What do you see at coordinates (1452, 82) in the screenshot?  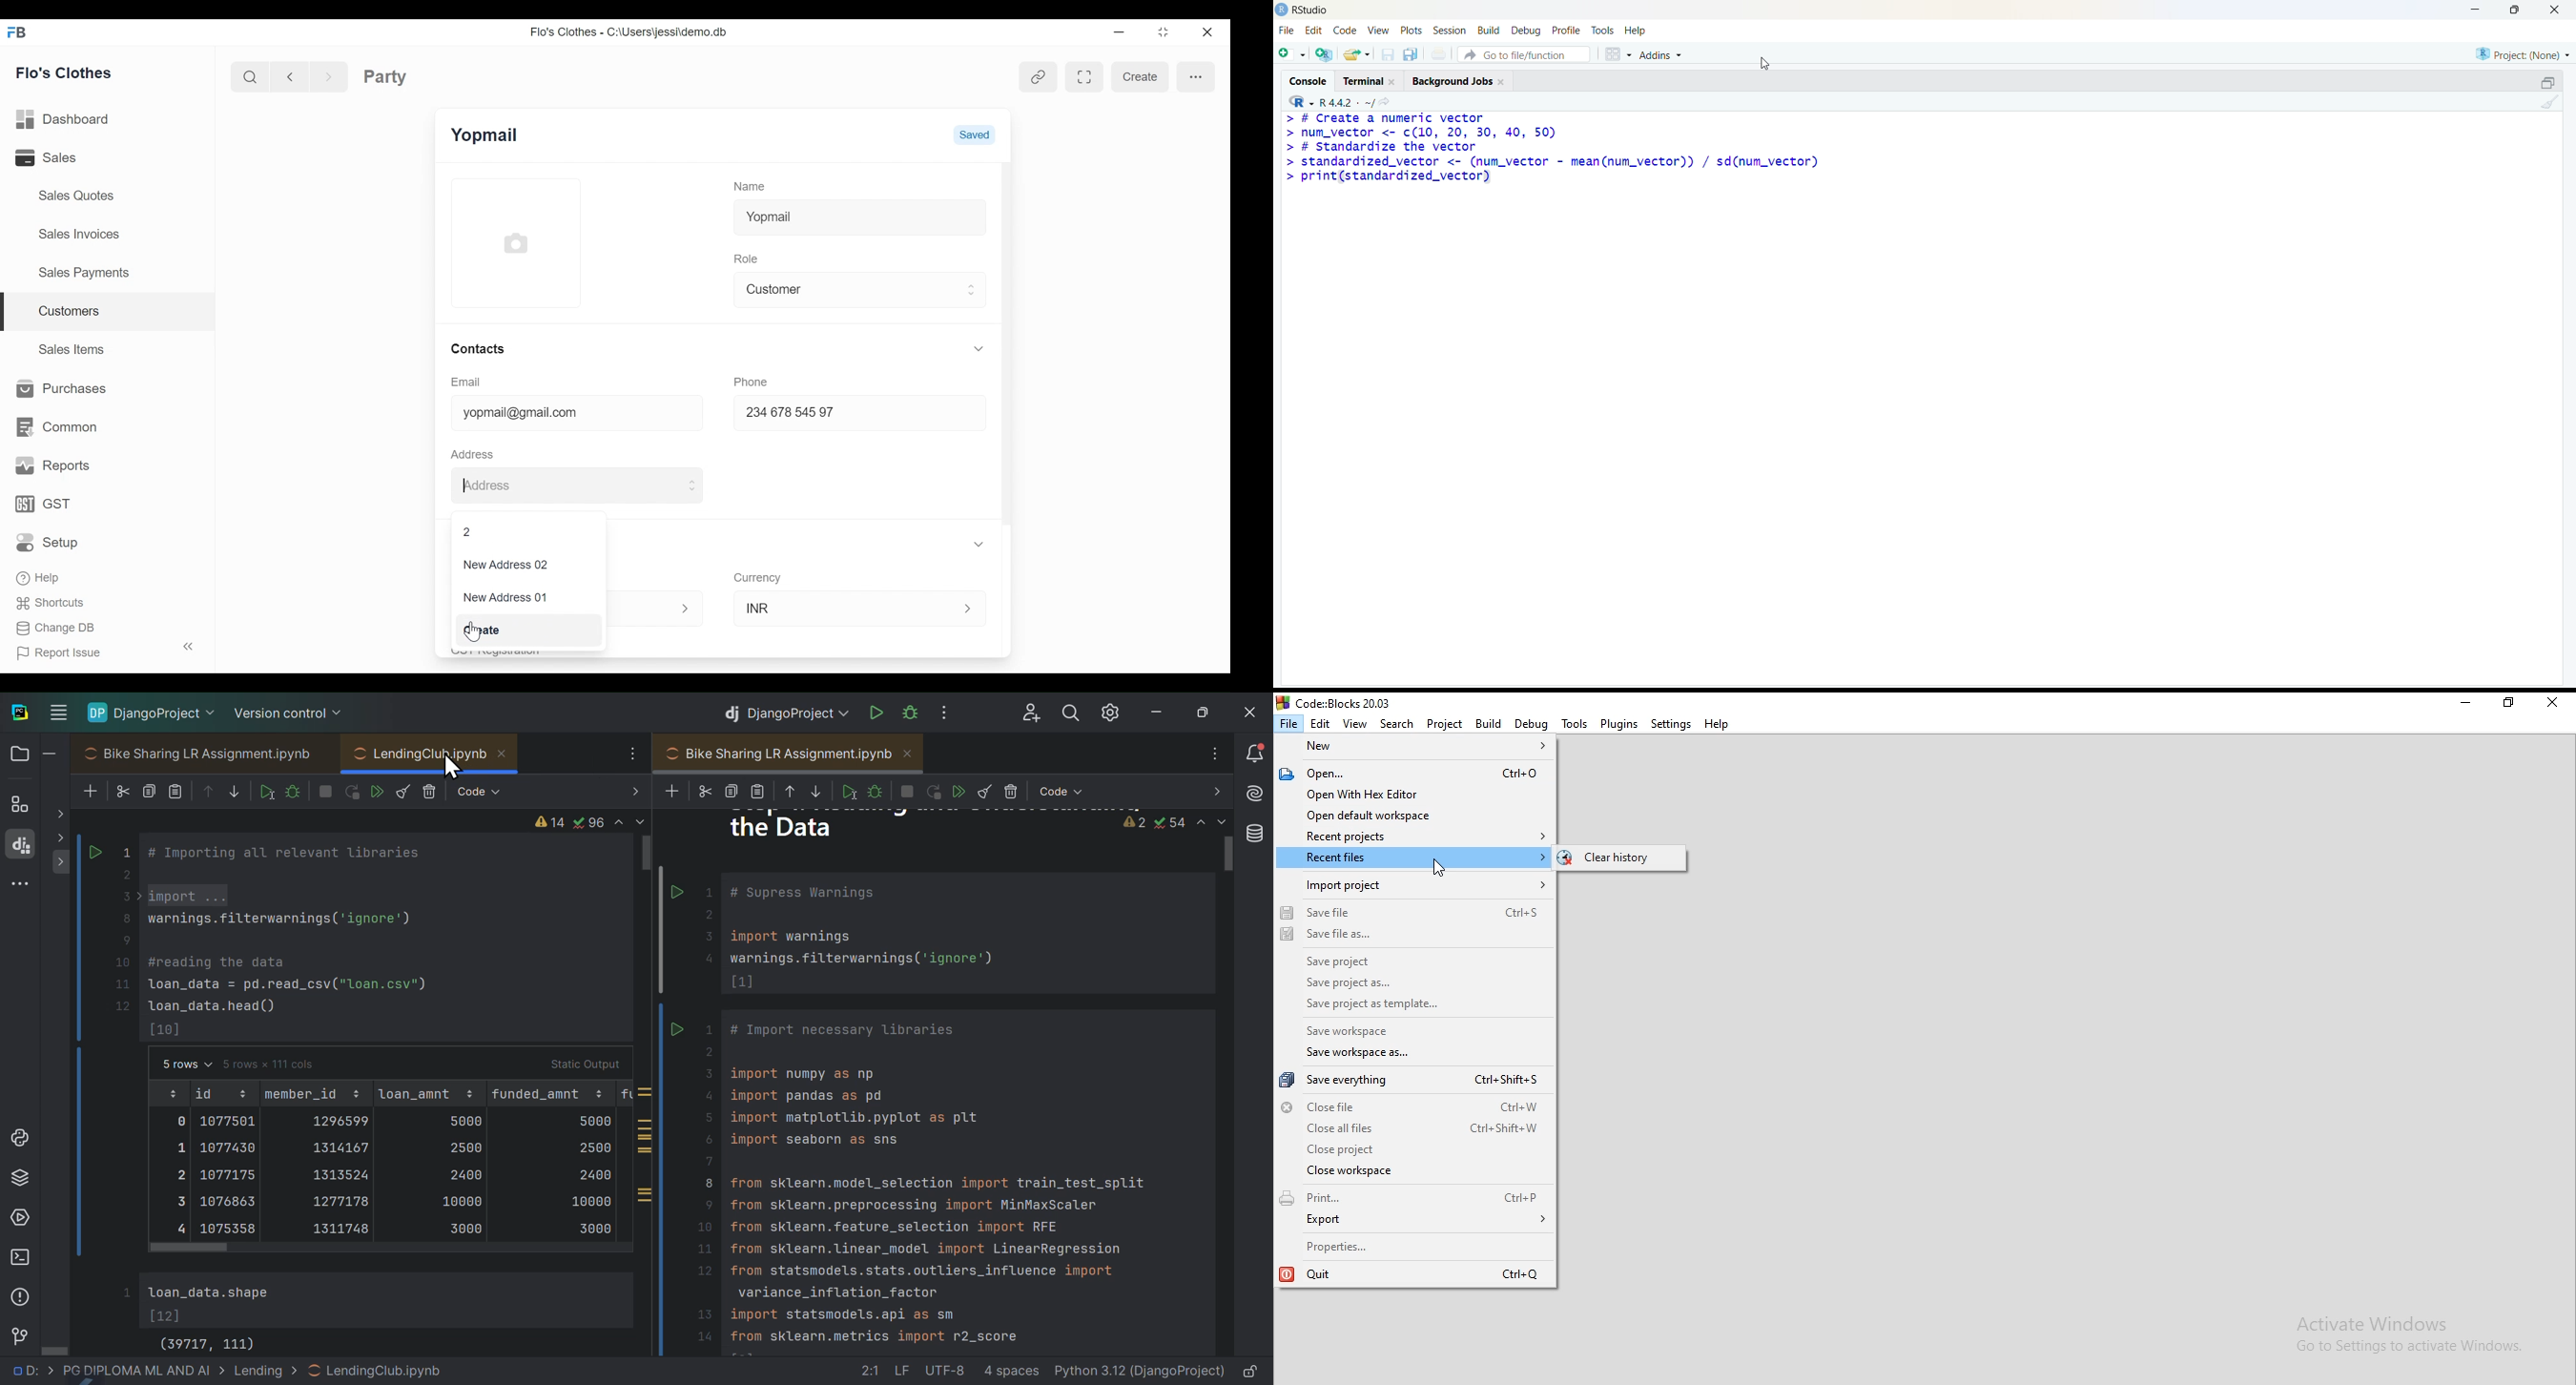 I see `Background jobs` at bounding box center [1452, 82].